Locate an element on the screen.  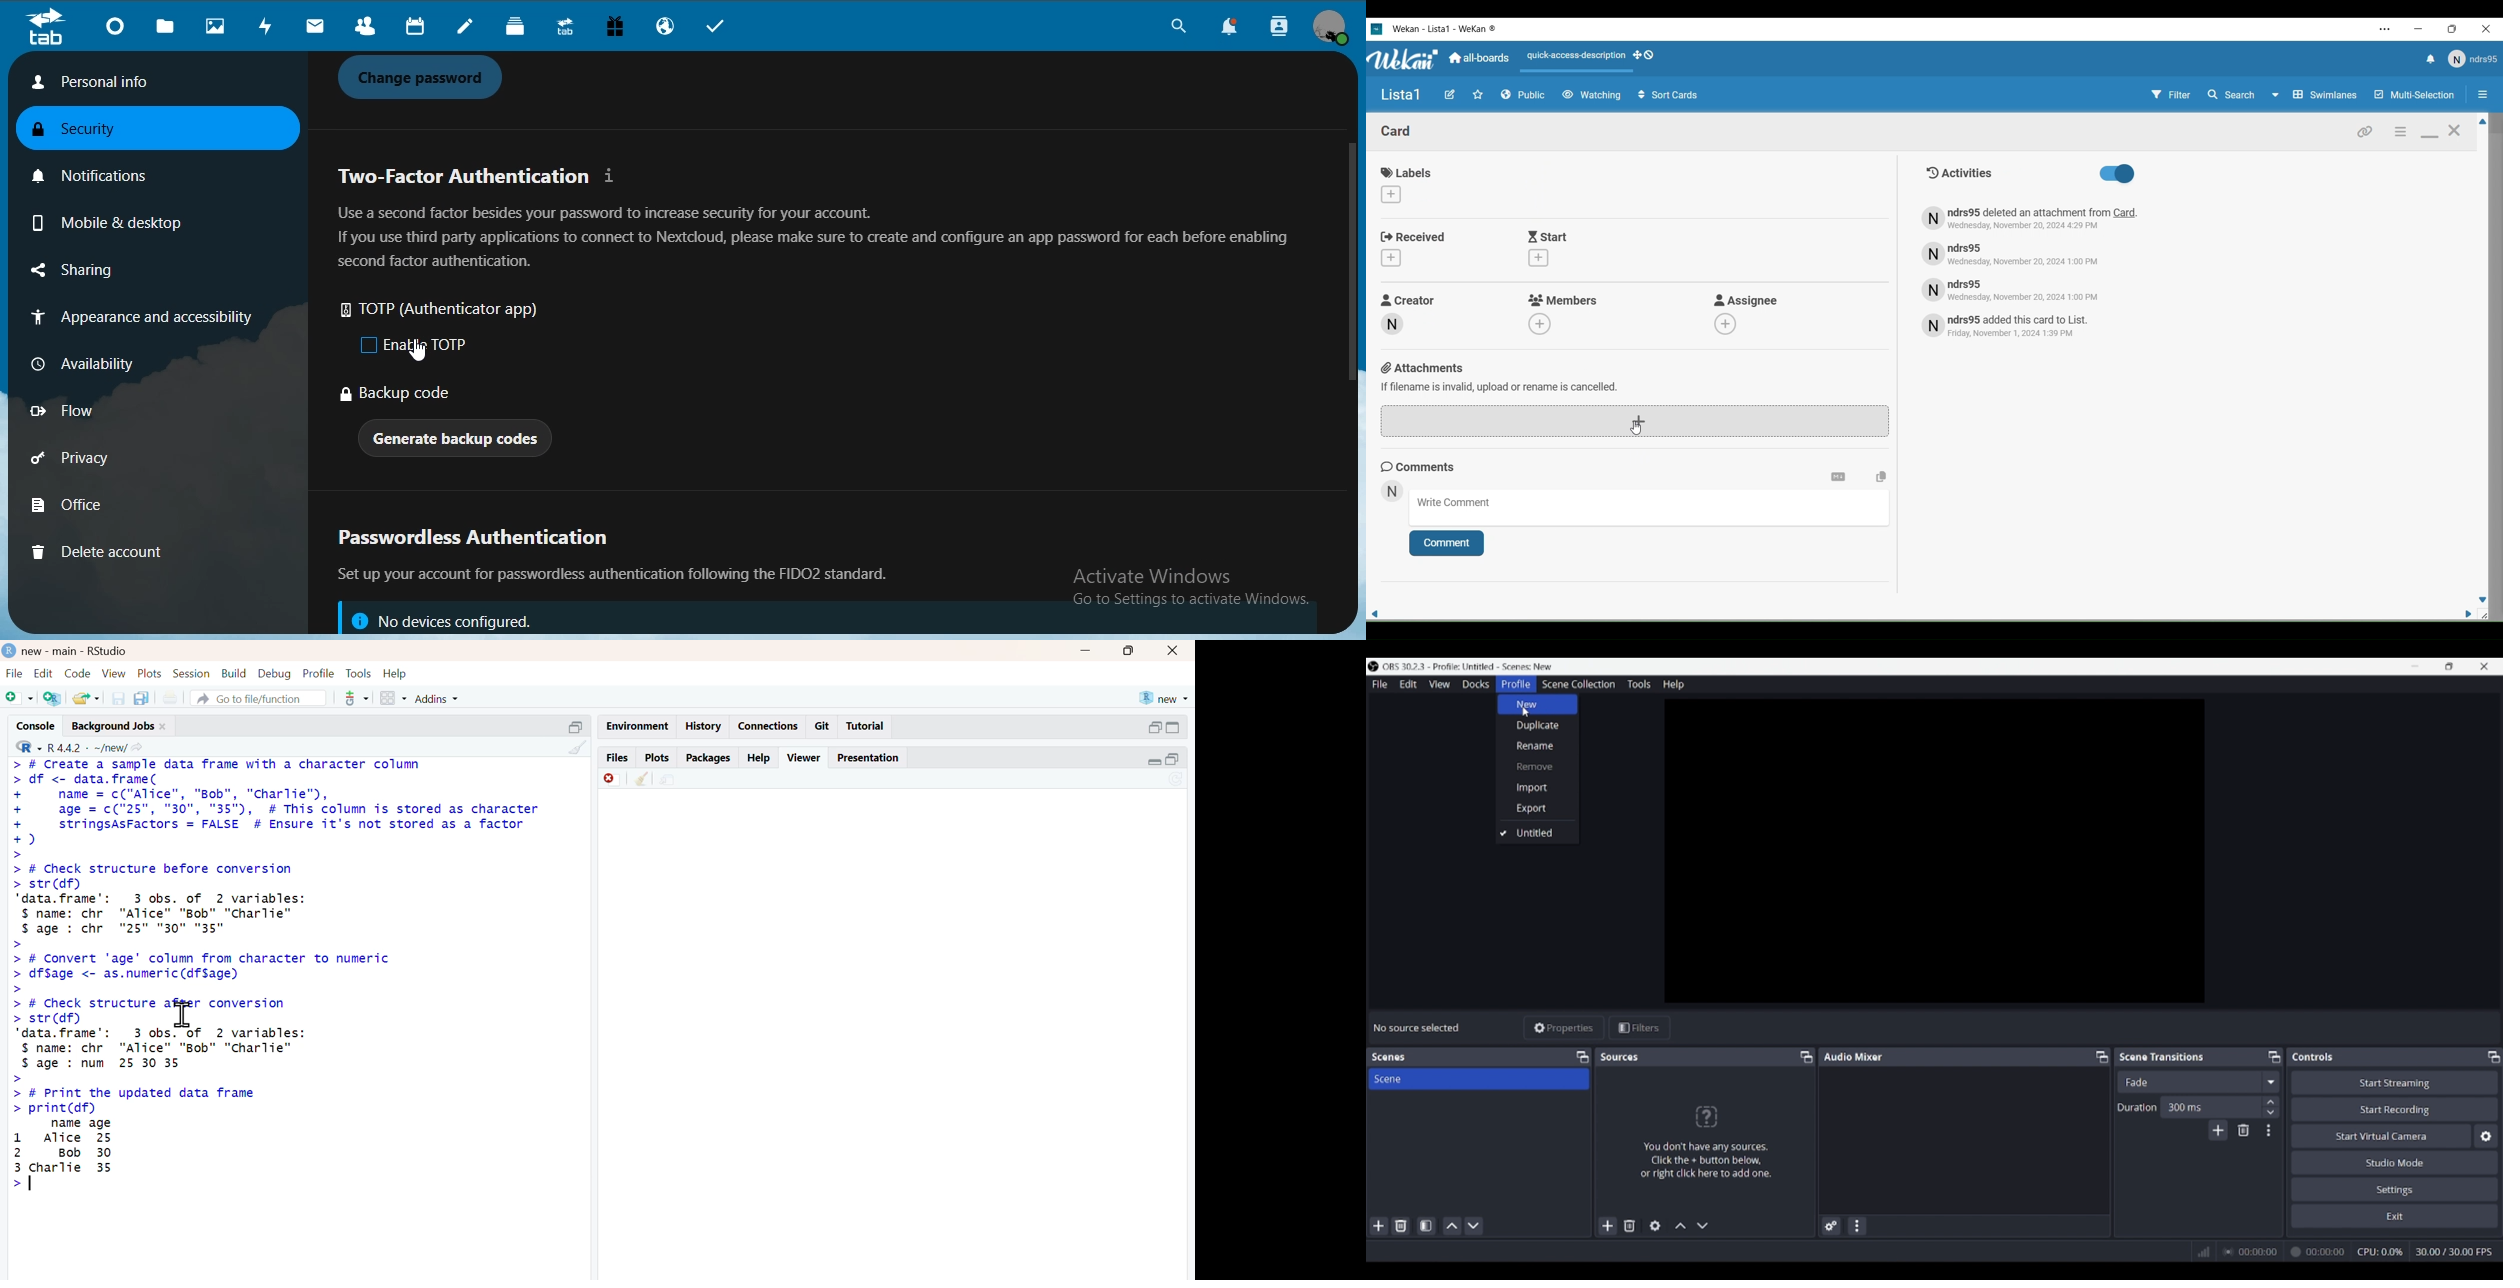
copy is located at coordinates (141, 699).